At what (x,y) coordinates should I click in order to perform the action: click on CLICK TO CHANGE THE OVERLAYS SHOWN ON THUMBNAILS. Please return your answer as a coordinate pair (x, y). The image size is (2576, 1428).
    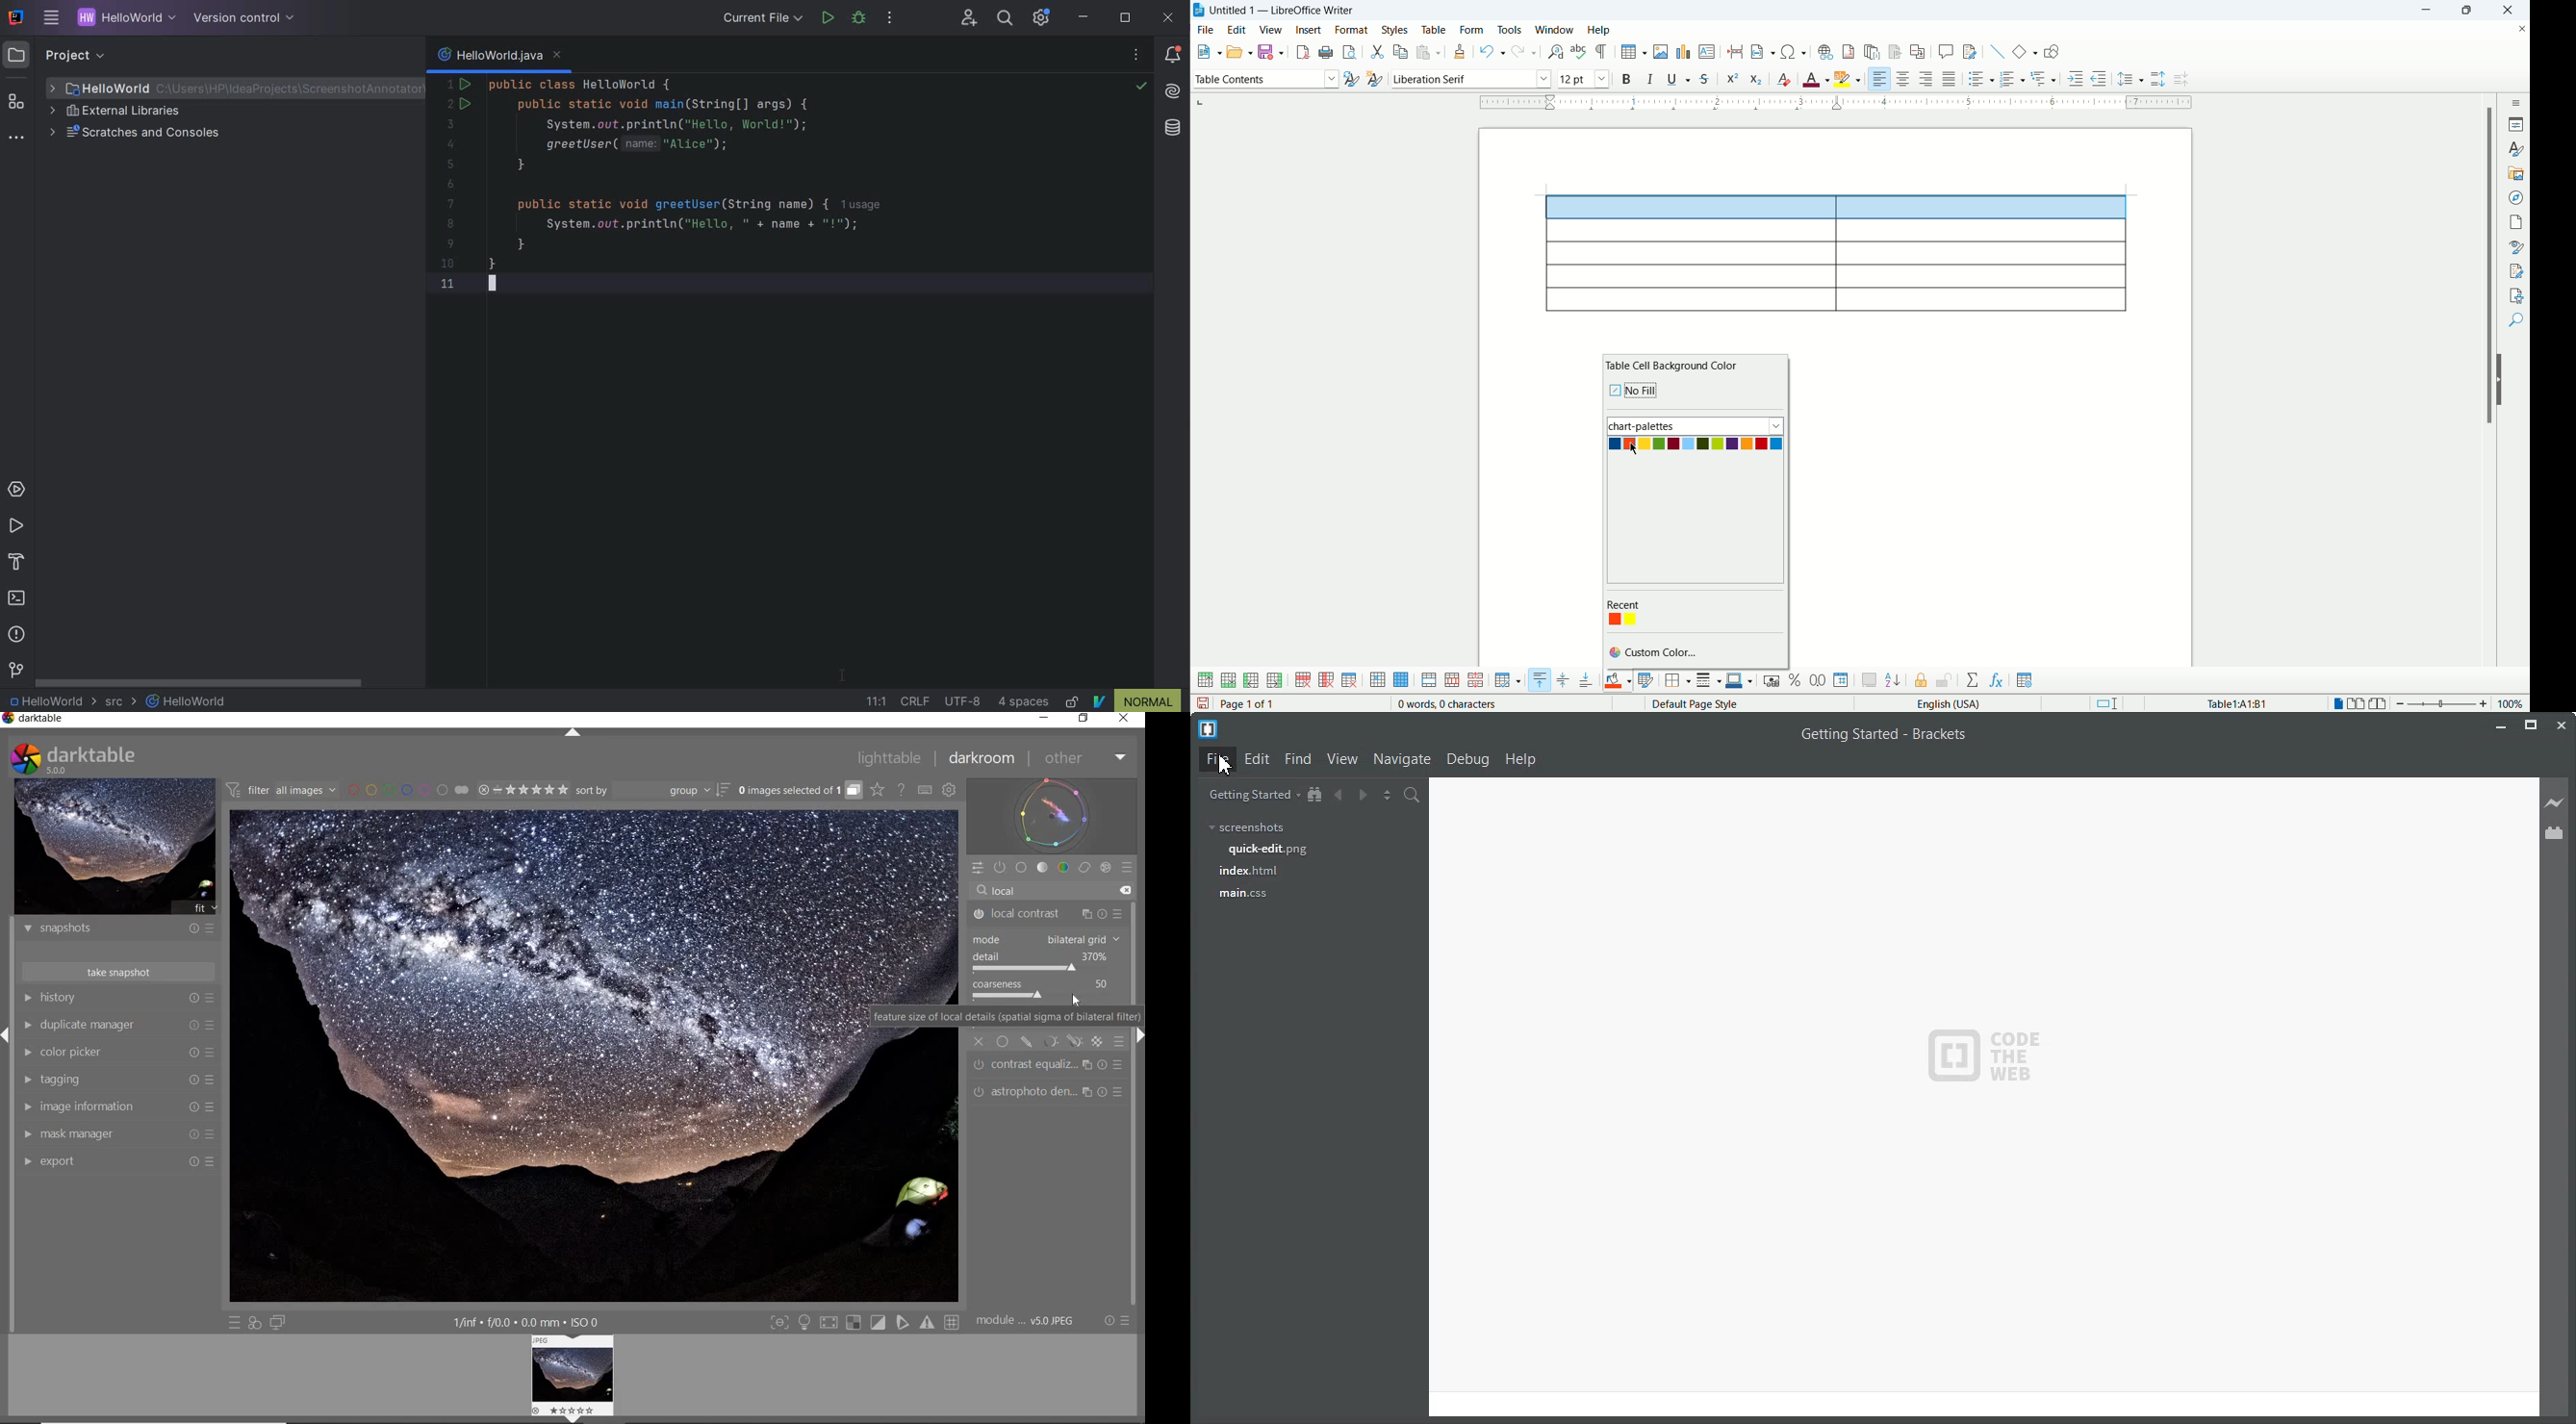
    Looking at the image, I should click on (879, 790).